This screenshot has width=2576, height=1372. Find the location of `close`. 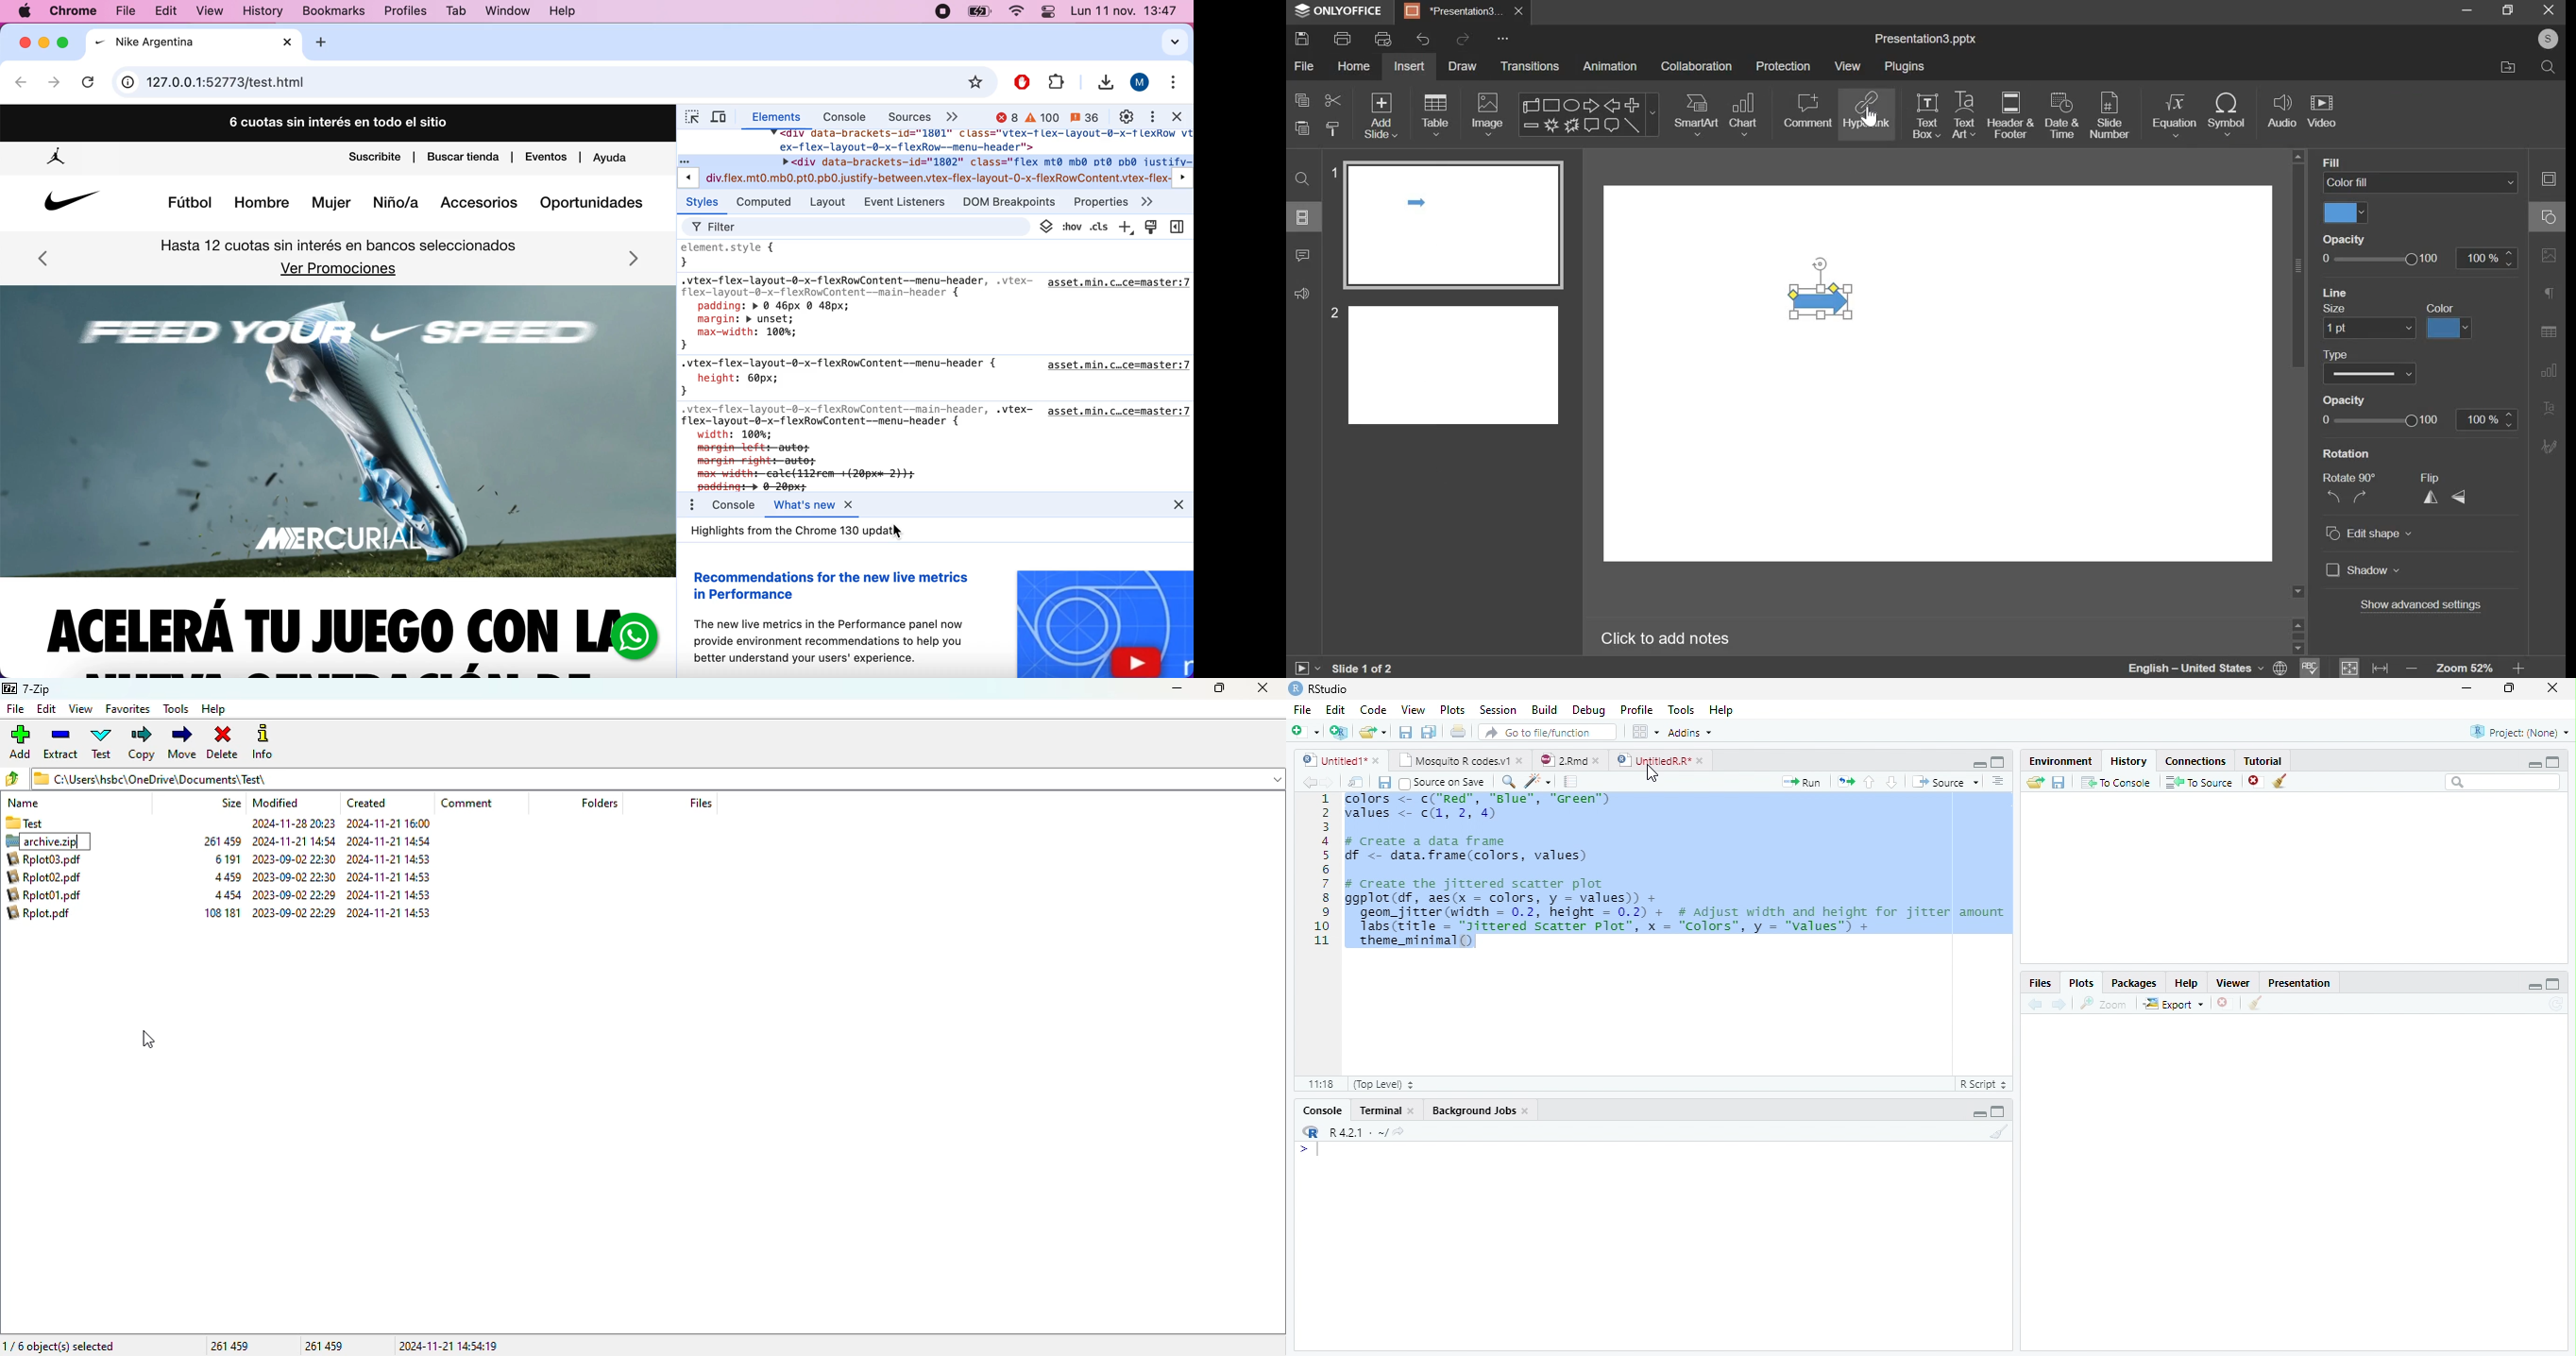

close is located at coordinates (1526, 1110).